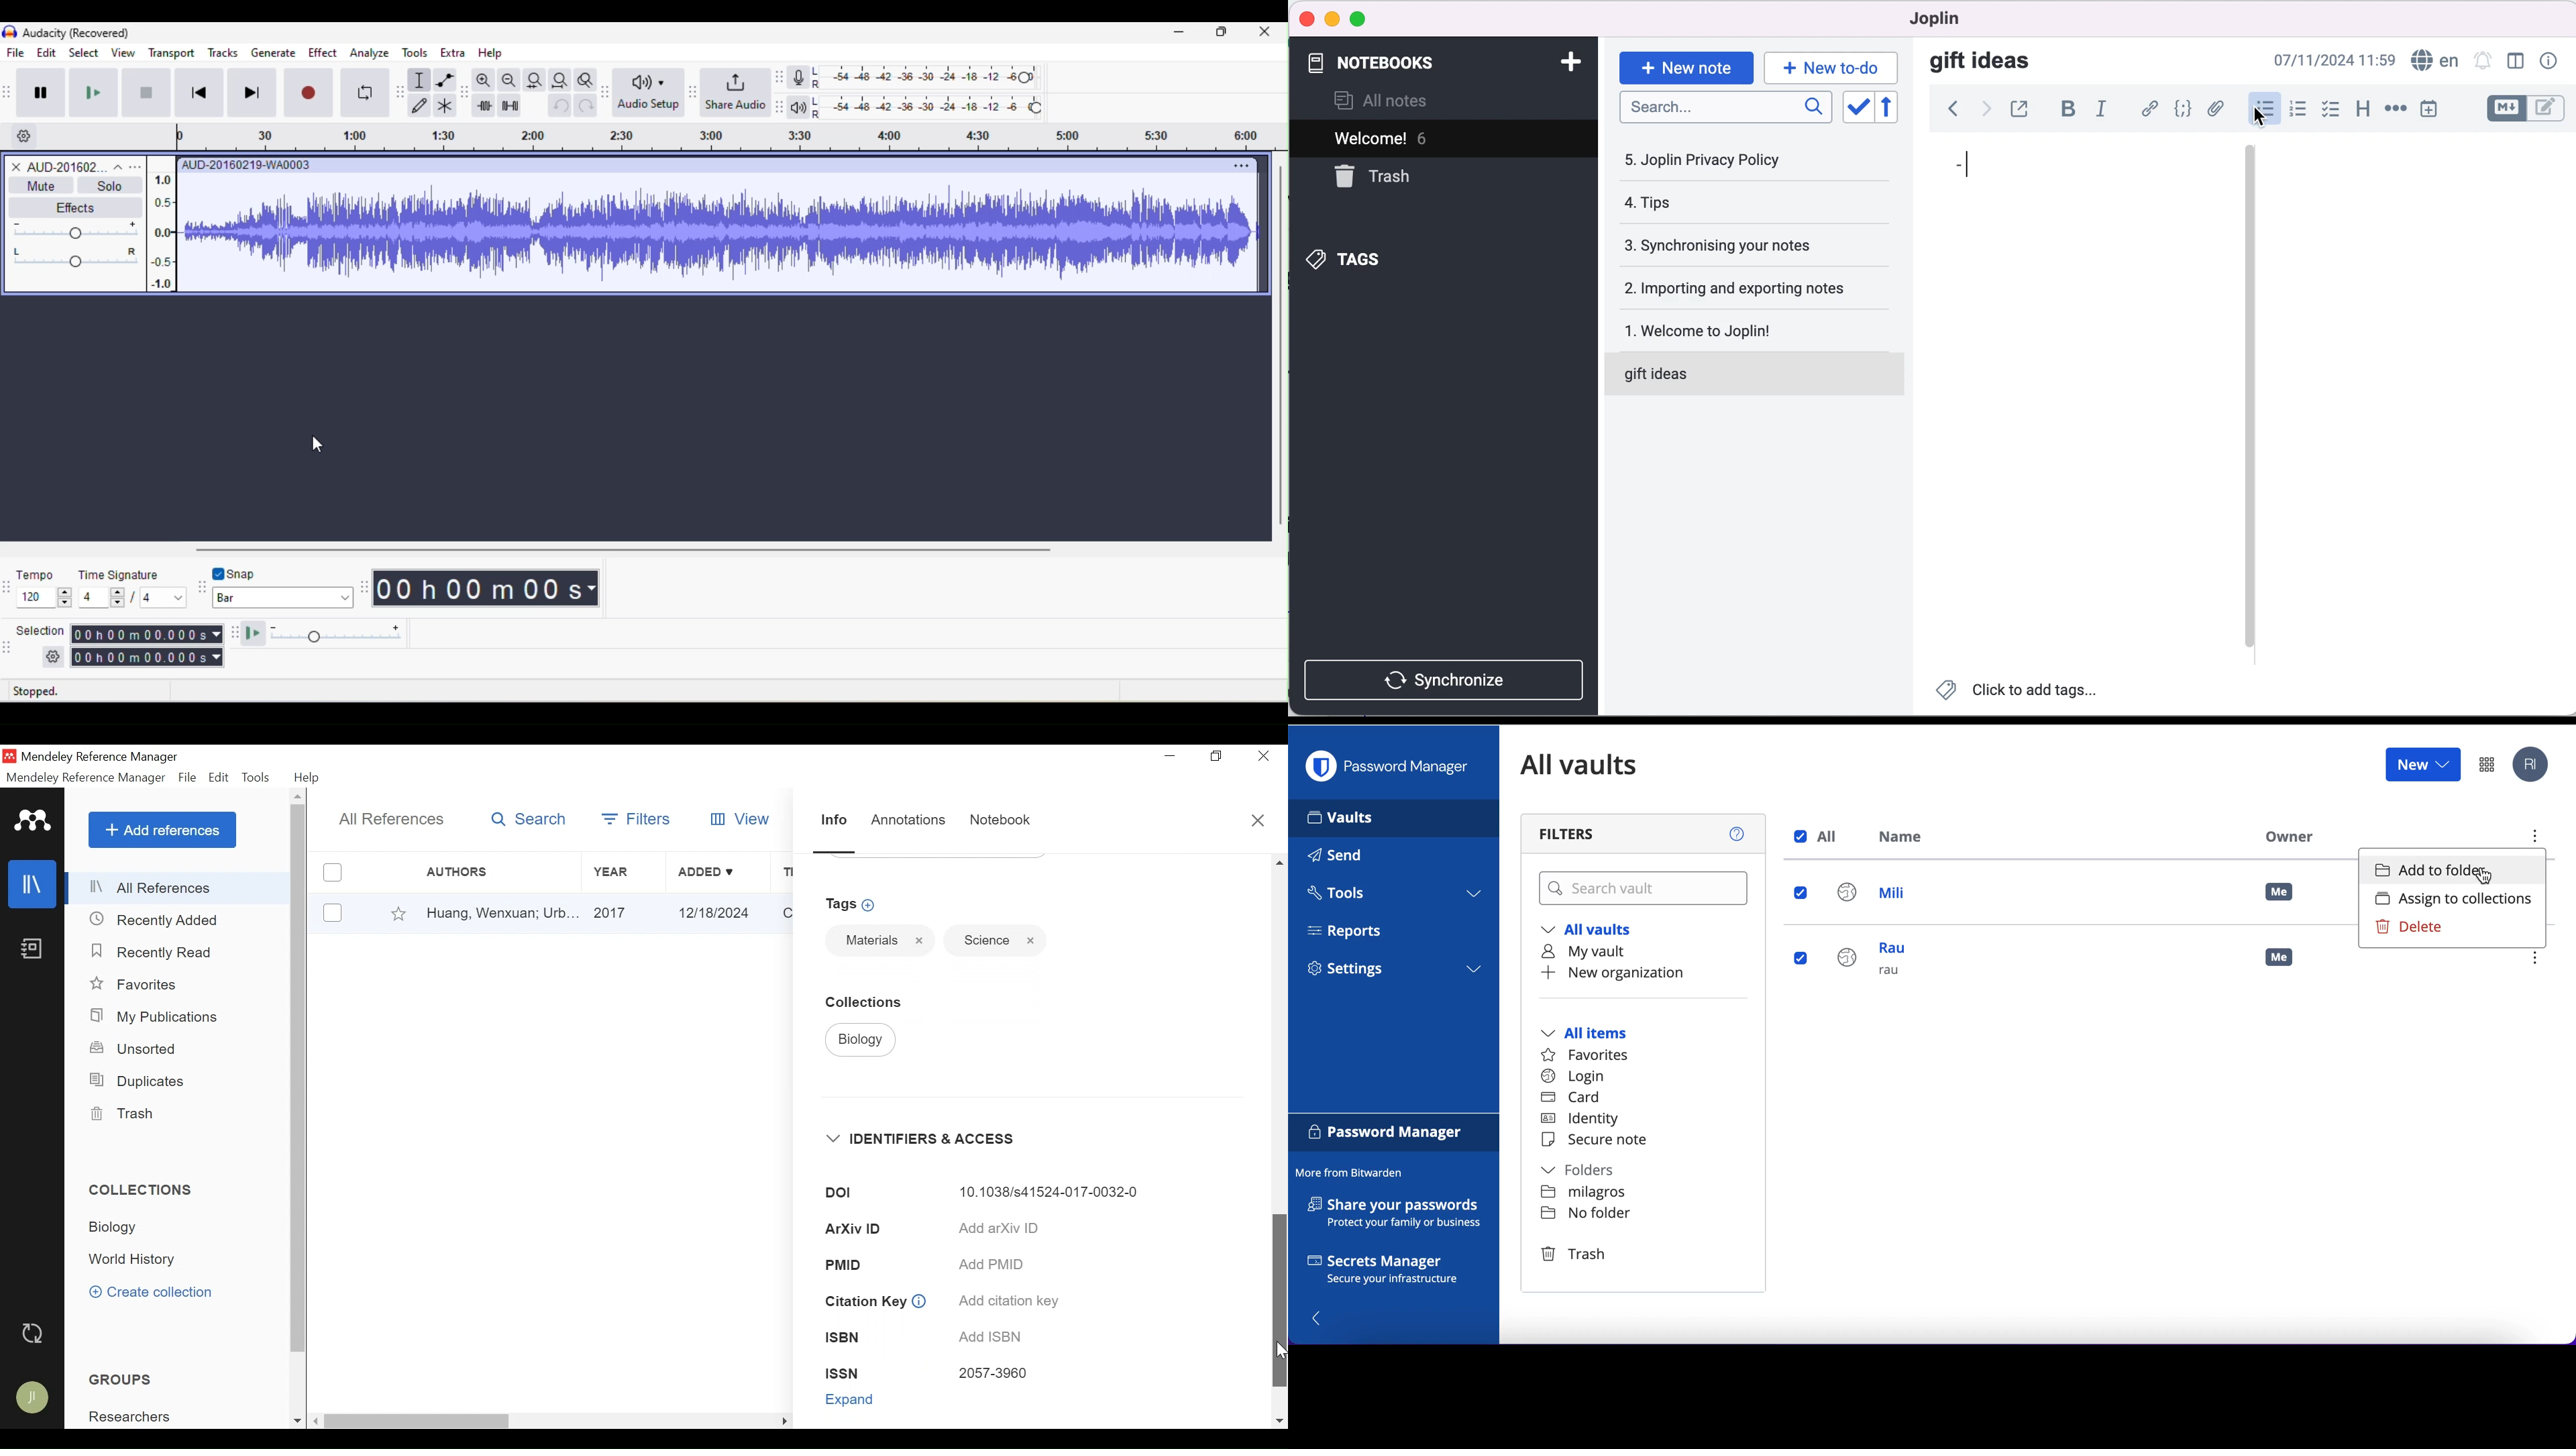 The height and width of the screenshot is (1456, 2576). I want to click on assign to collections, so click(2451, 899).